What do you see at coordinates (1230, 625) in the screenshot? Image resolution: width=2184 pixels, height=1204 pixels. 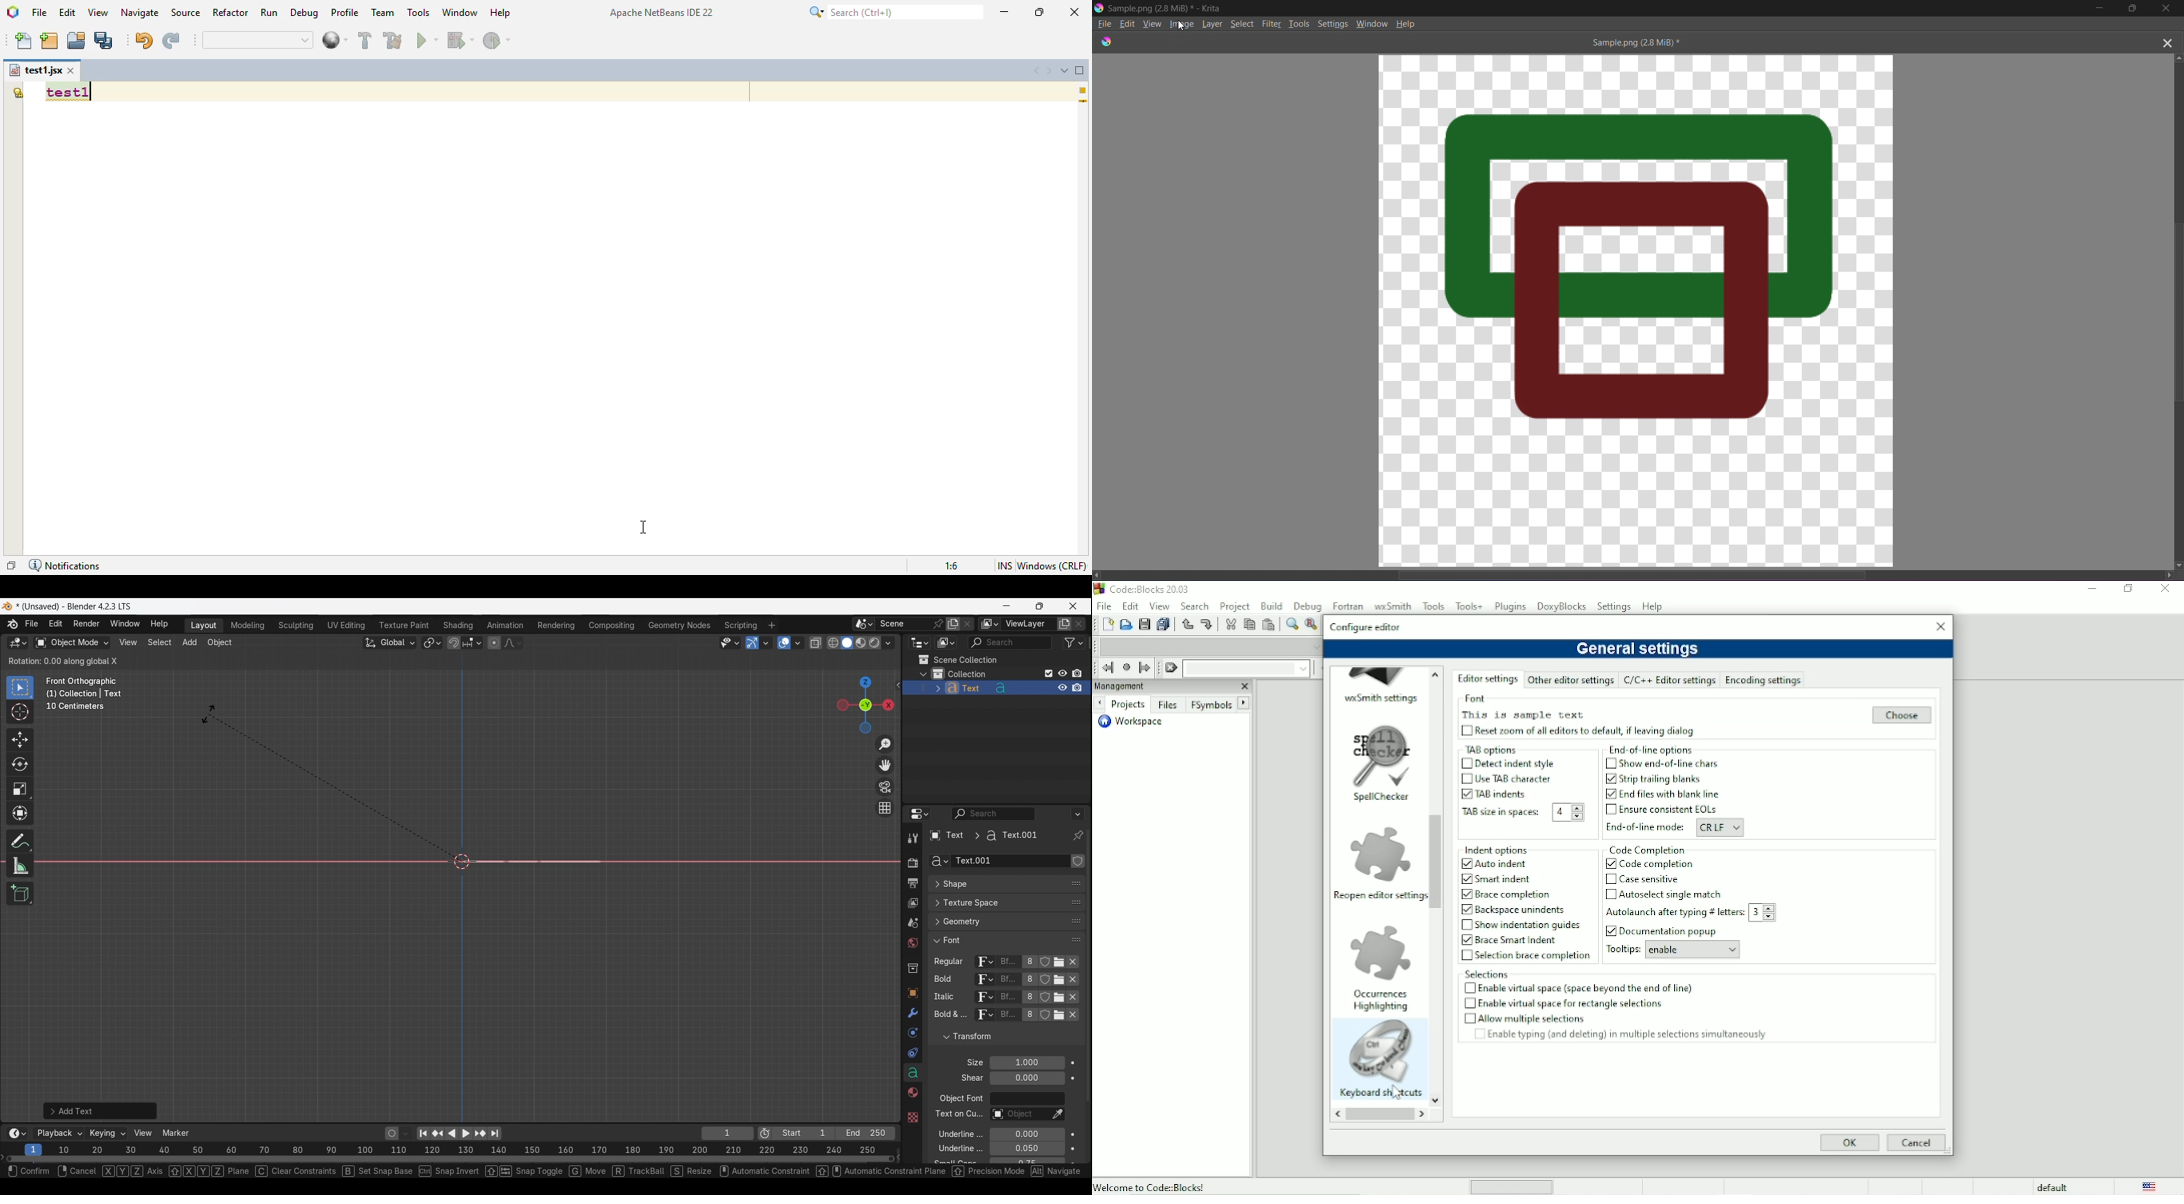 I see `Cut` at bounding box center [1230, 625].